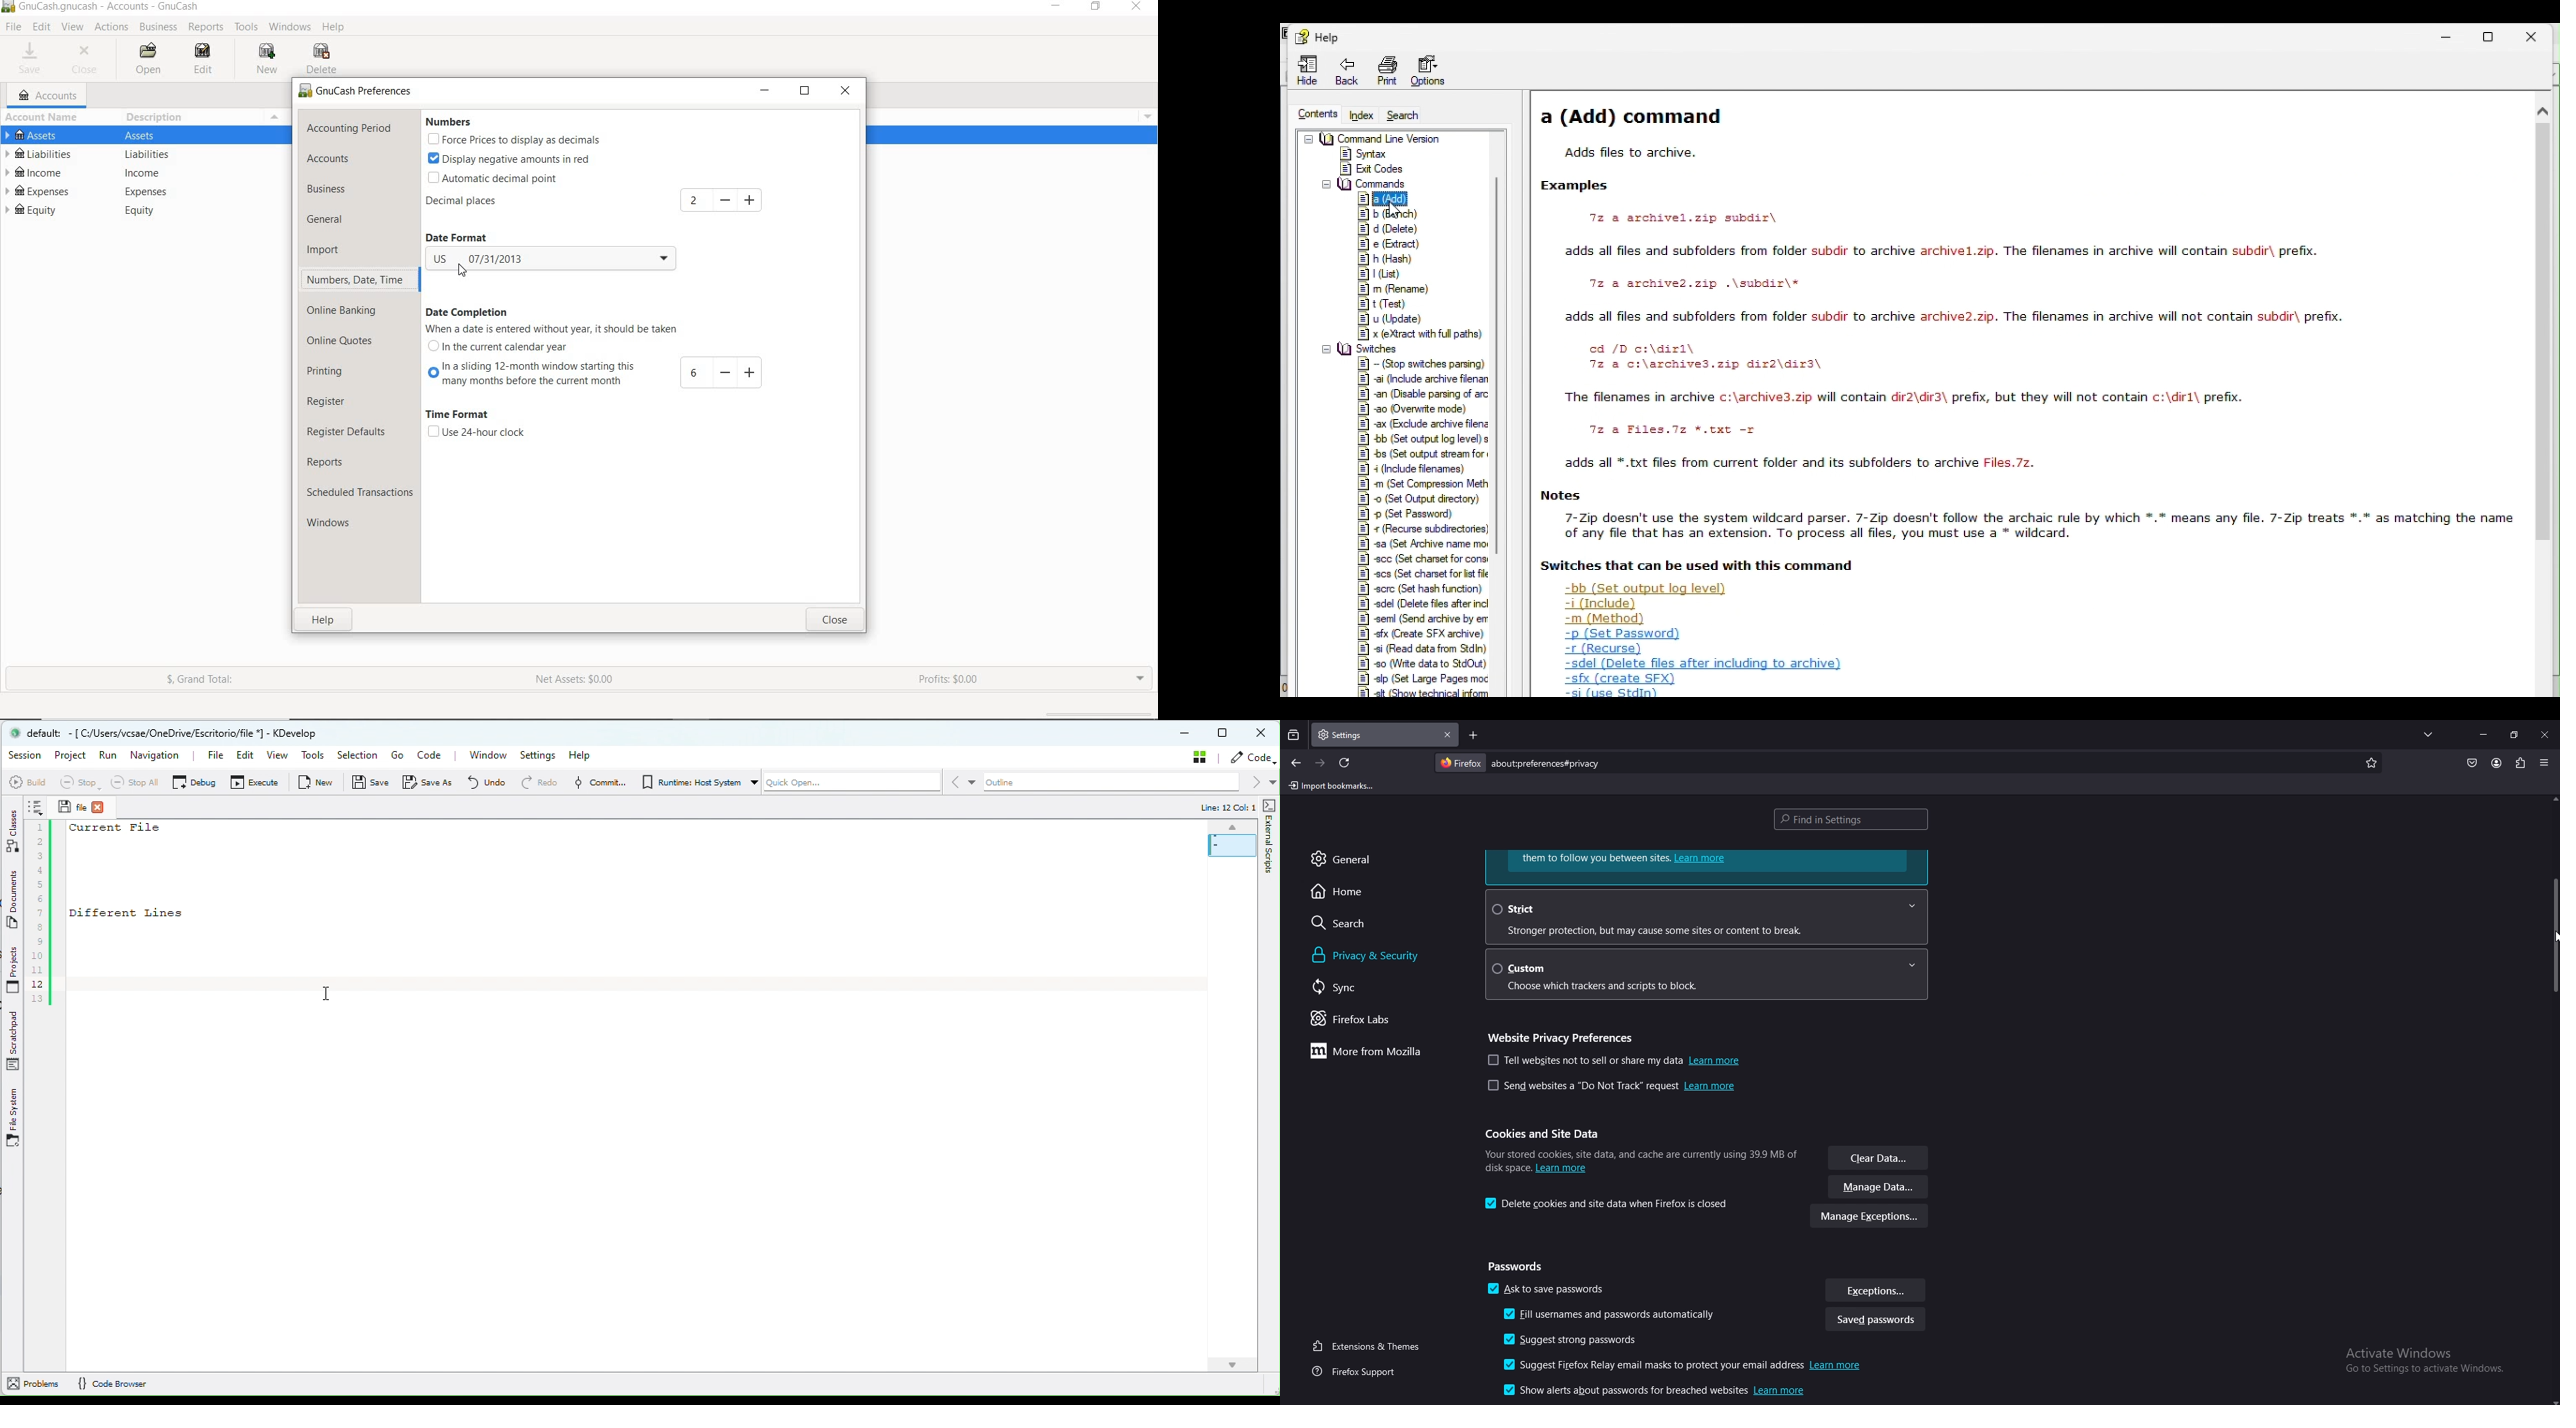 The width and height of the screenshot is (2576, 1428). What do you see at coordinates (1392, 228) in the screenshot?
I see `d` at bounding box center [1392, 228].